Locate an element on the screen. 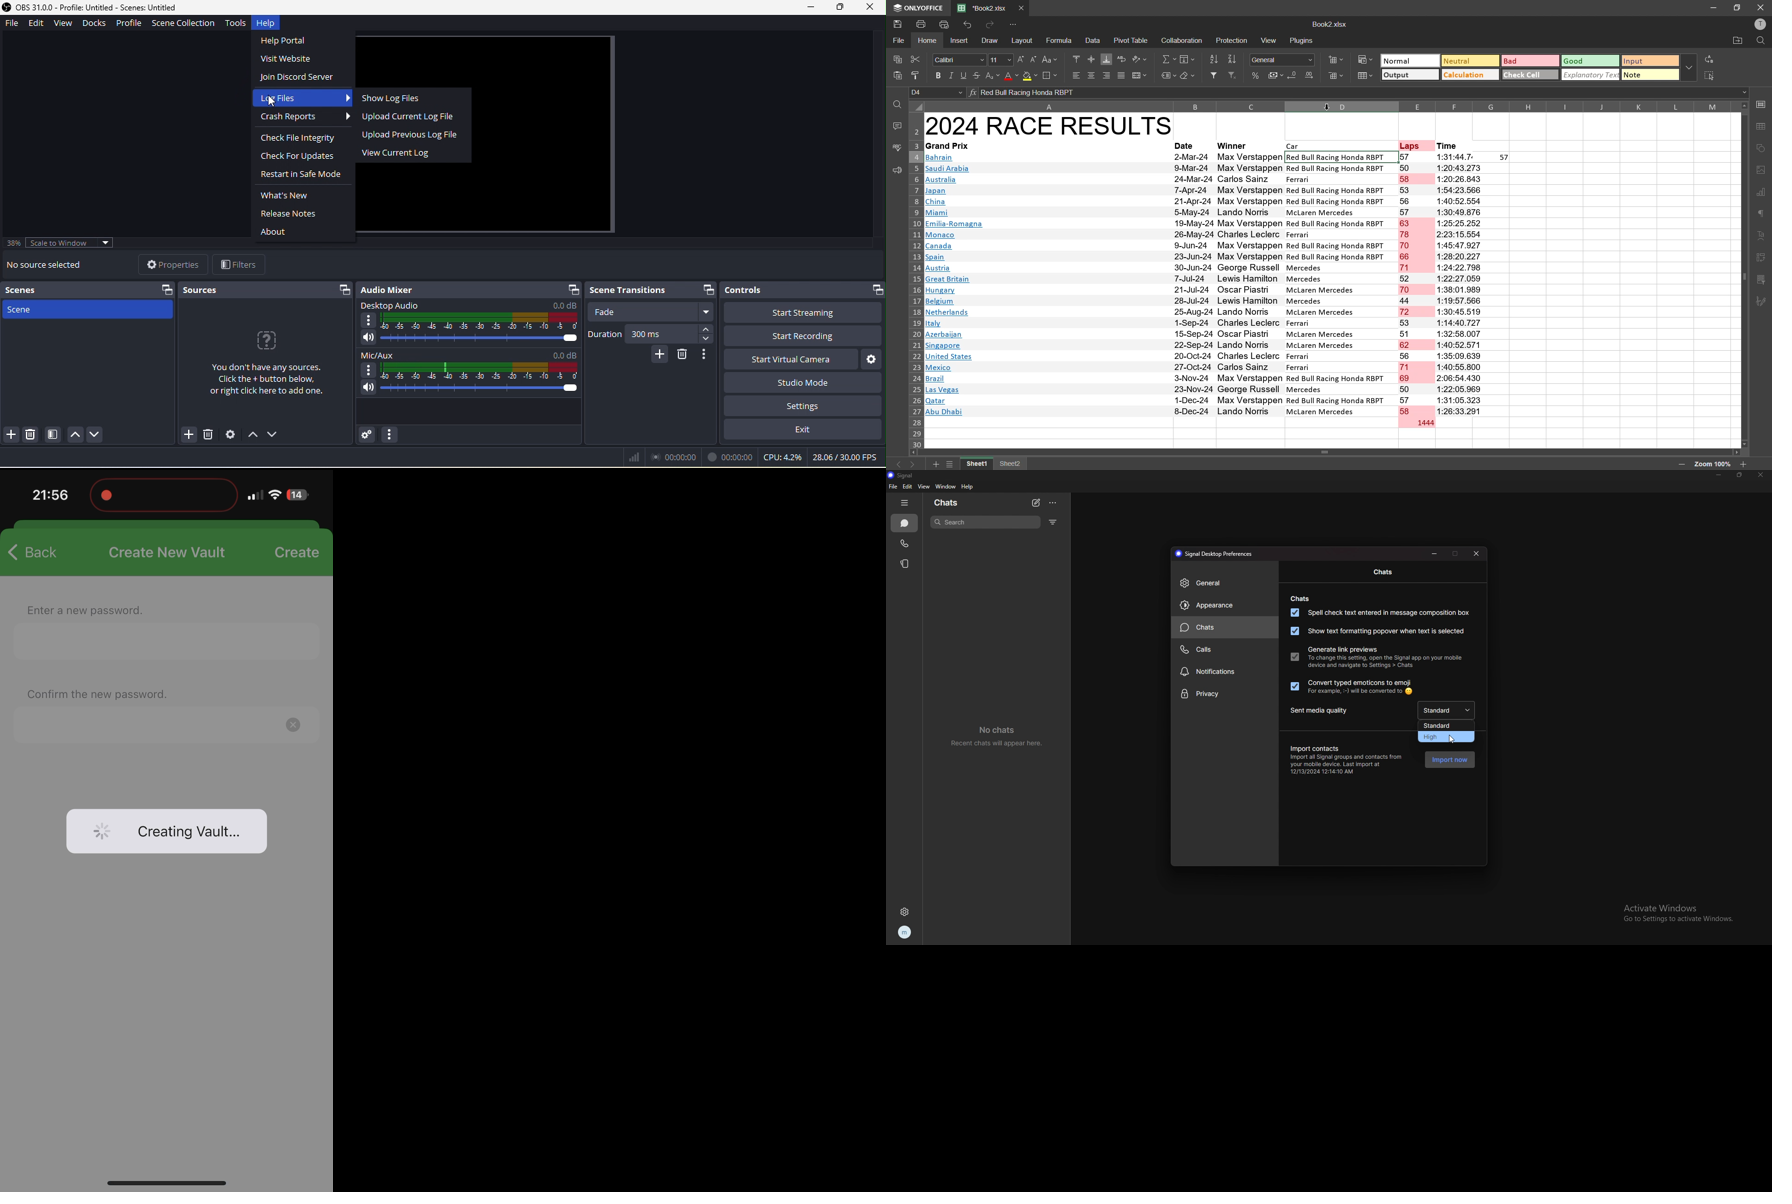  convert typed emoticons to emoji. for example :-) will be converted to is located at coordinates (1351, 687).